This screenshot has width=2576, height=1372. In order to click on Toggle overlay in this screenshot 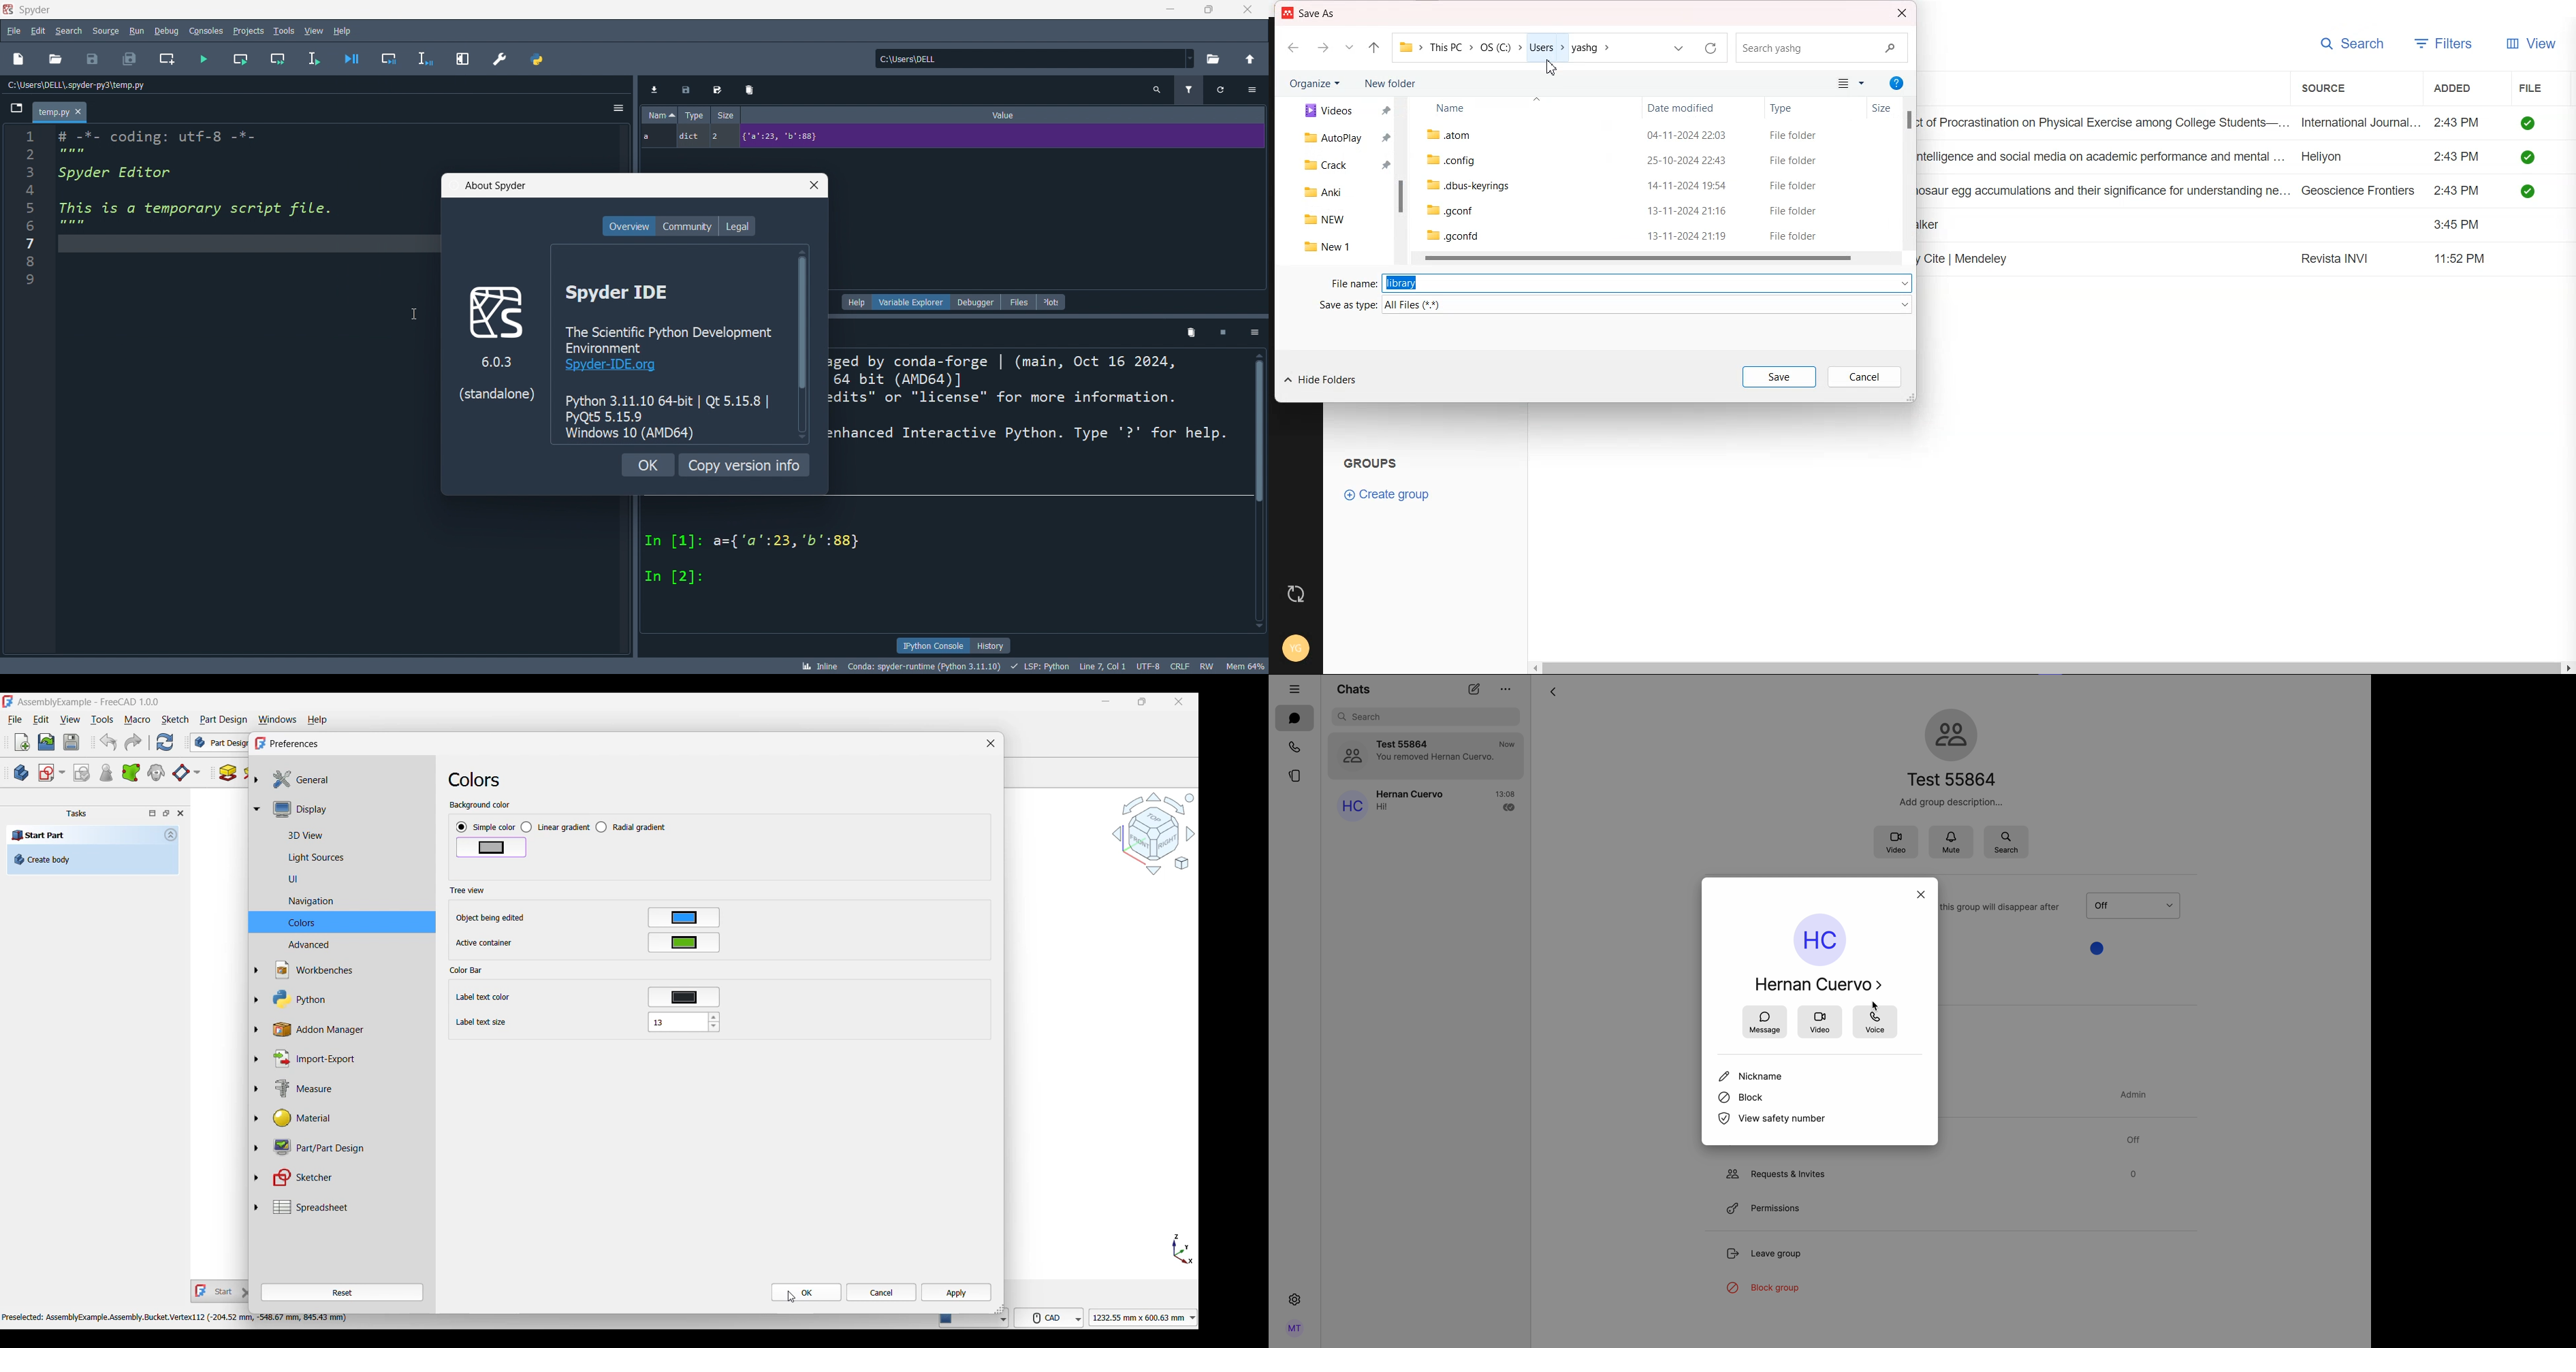, I will do `click(152, 813)`.